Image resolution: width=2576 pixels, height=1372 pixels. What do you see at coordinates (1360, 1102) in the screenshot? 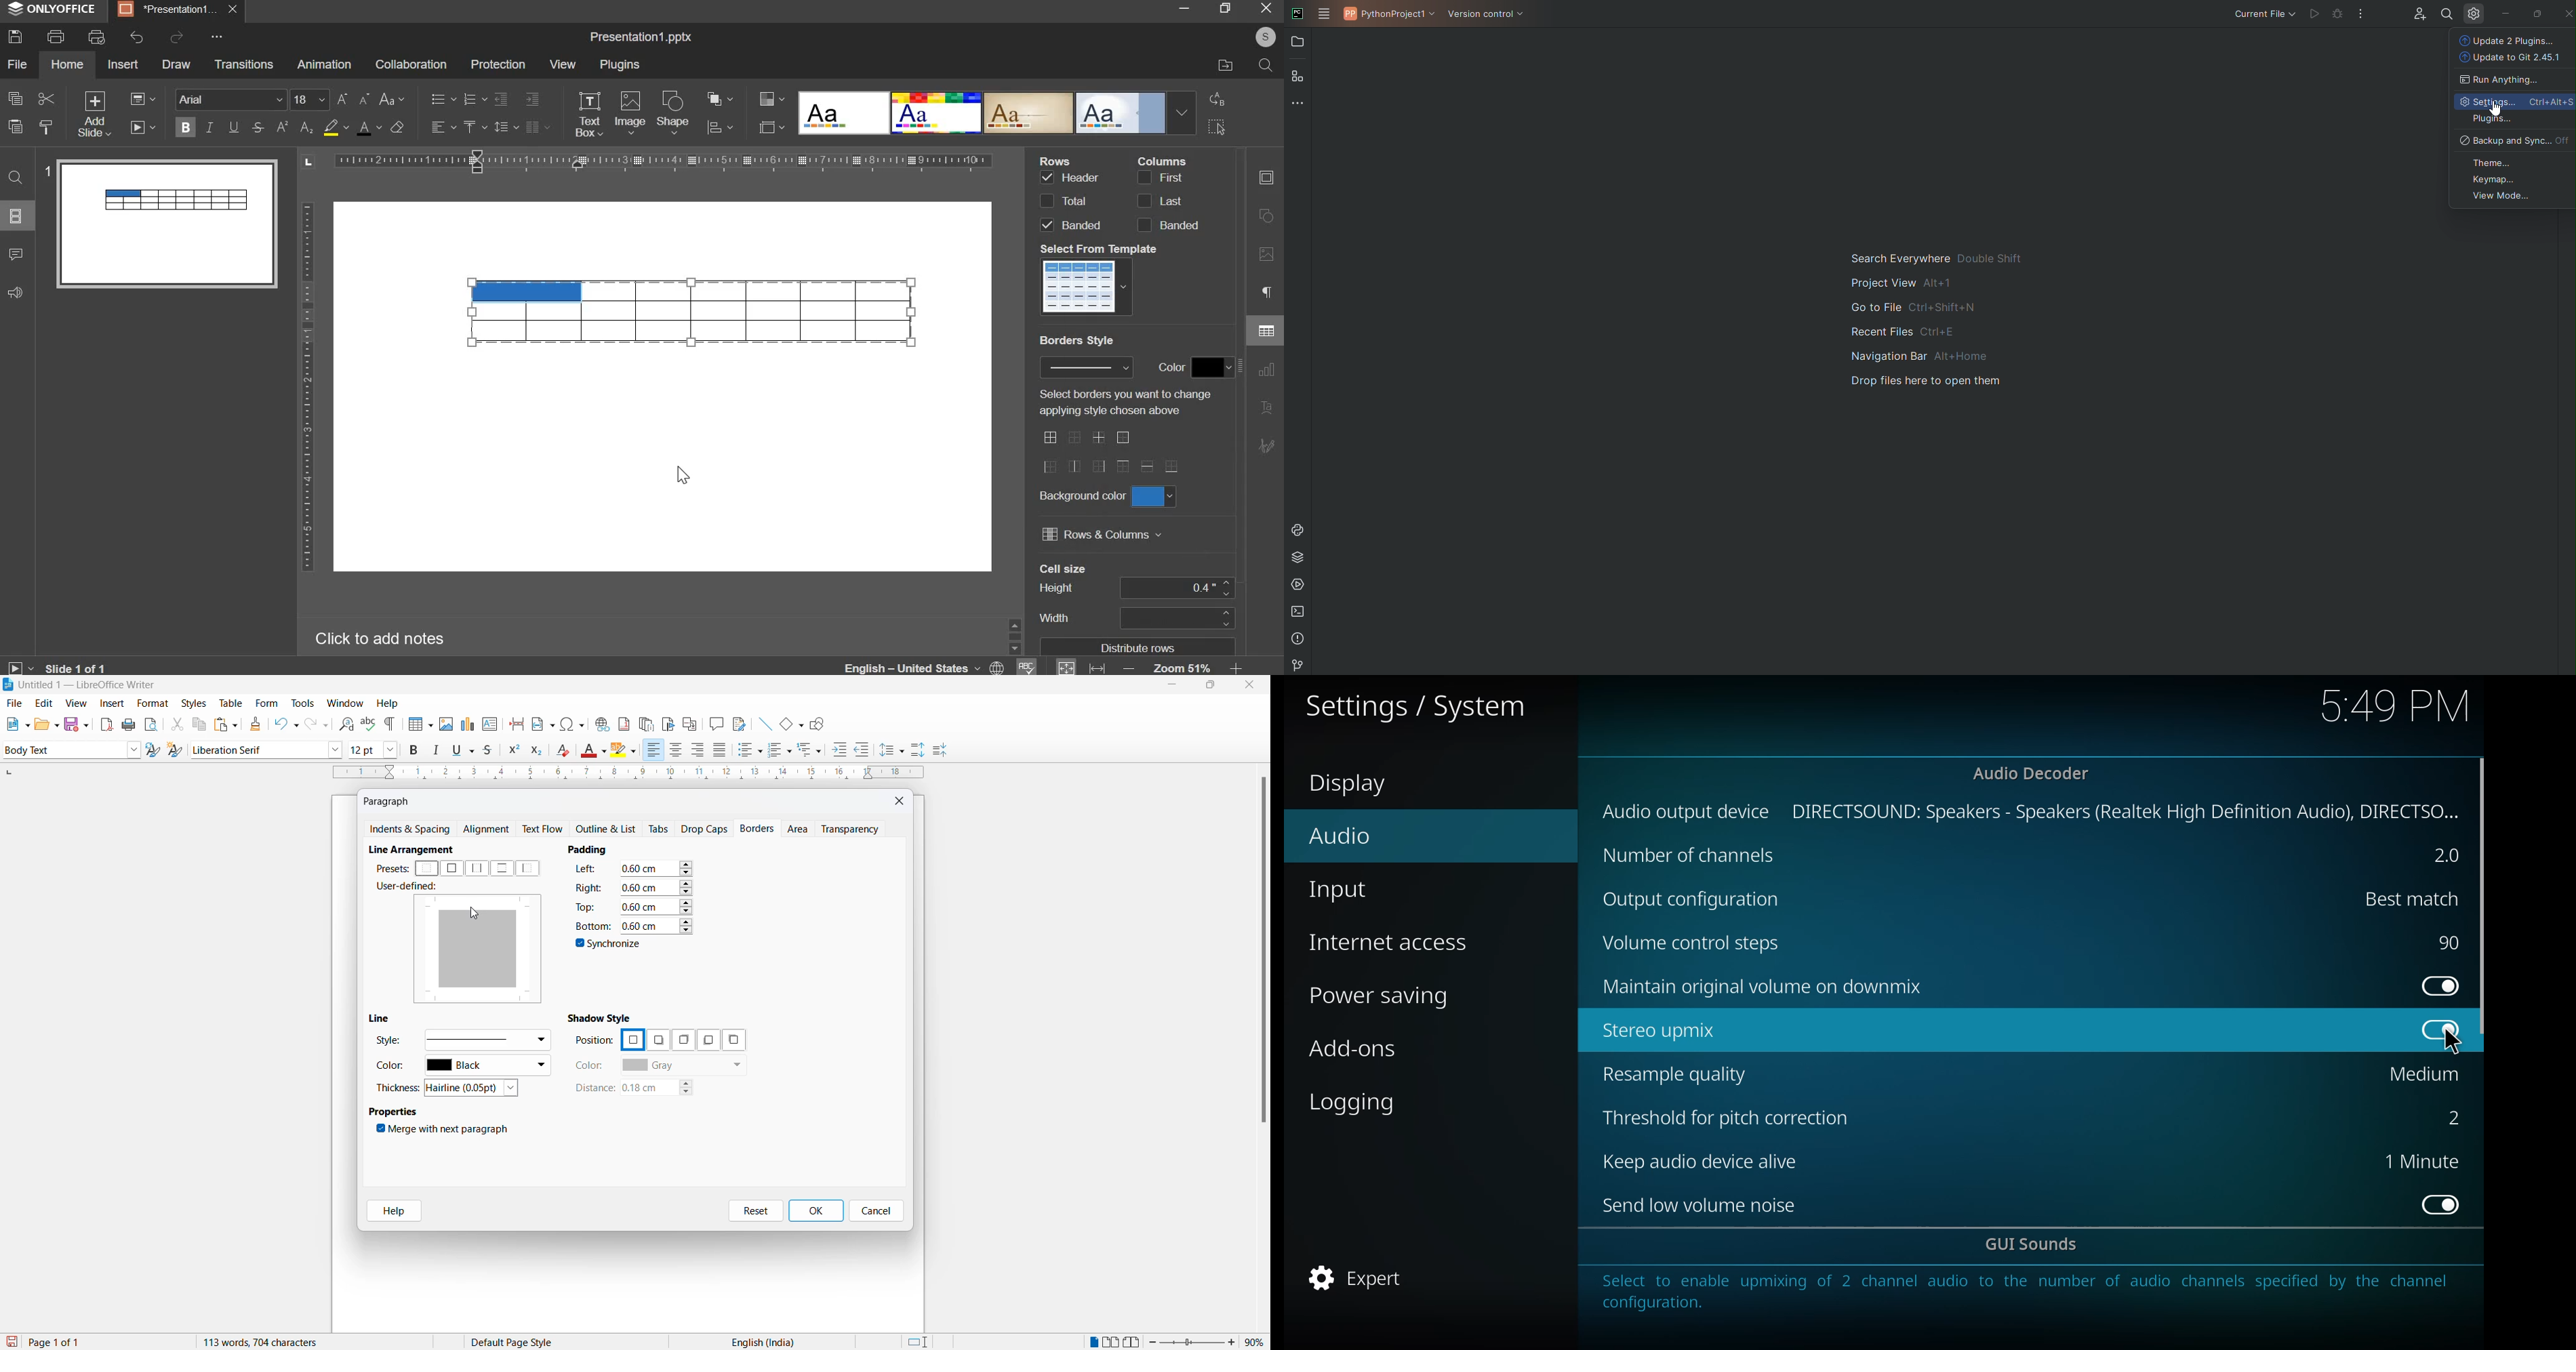
I see `logging` at bounding box center [1360, 1102].